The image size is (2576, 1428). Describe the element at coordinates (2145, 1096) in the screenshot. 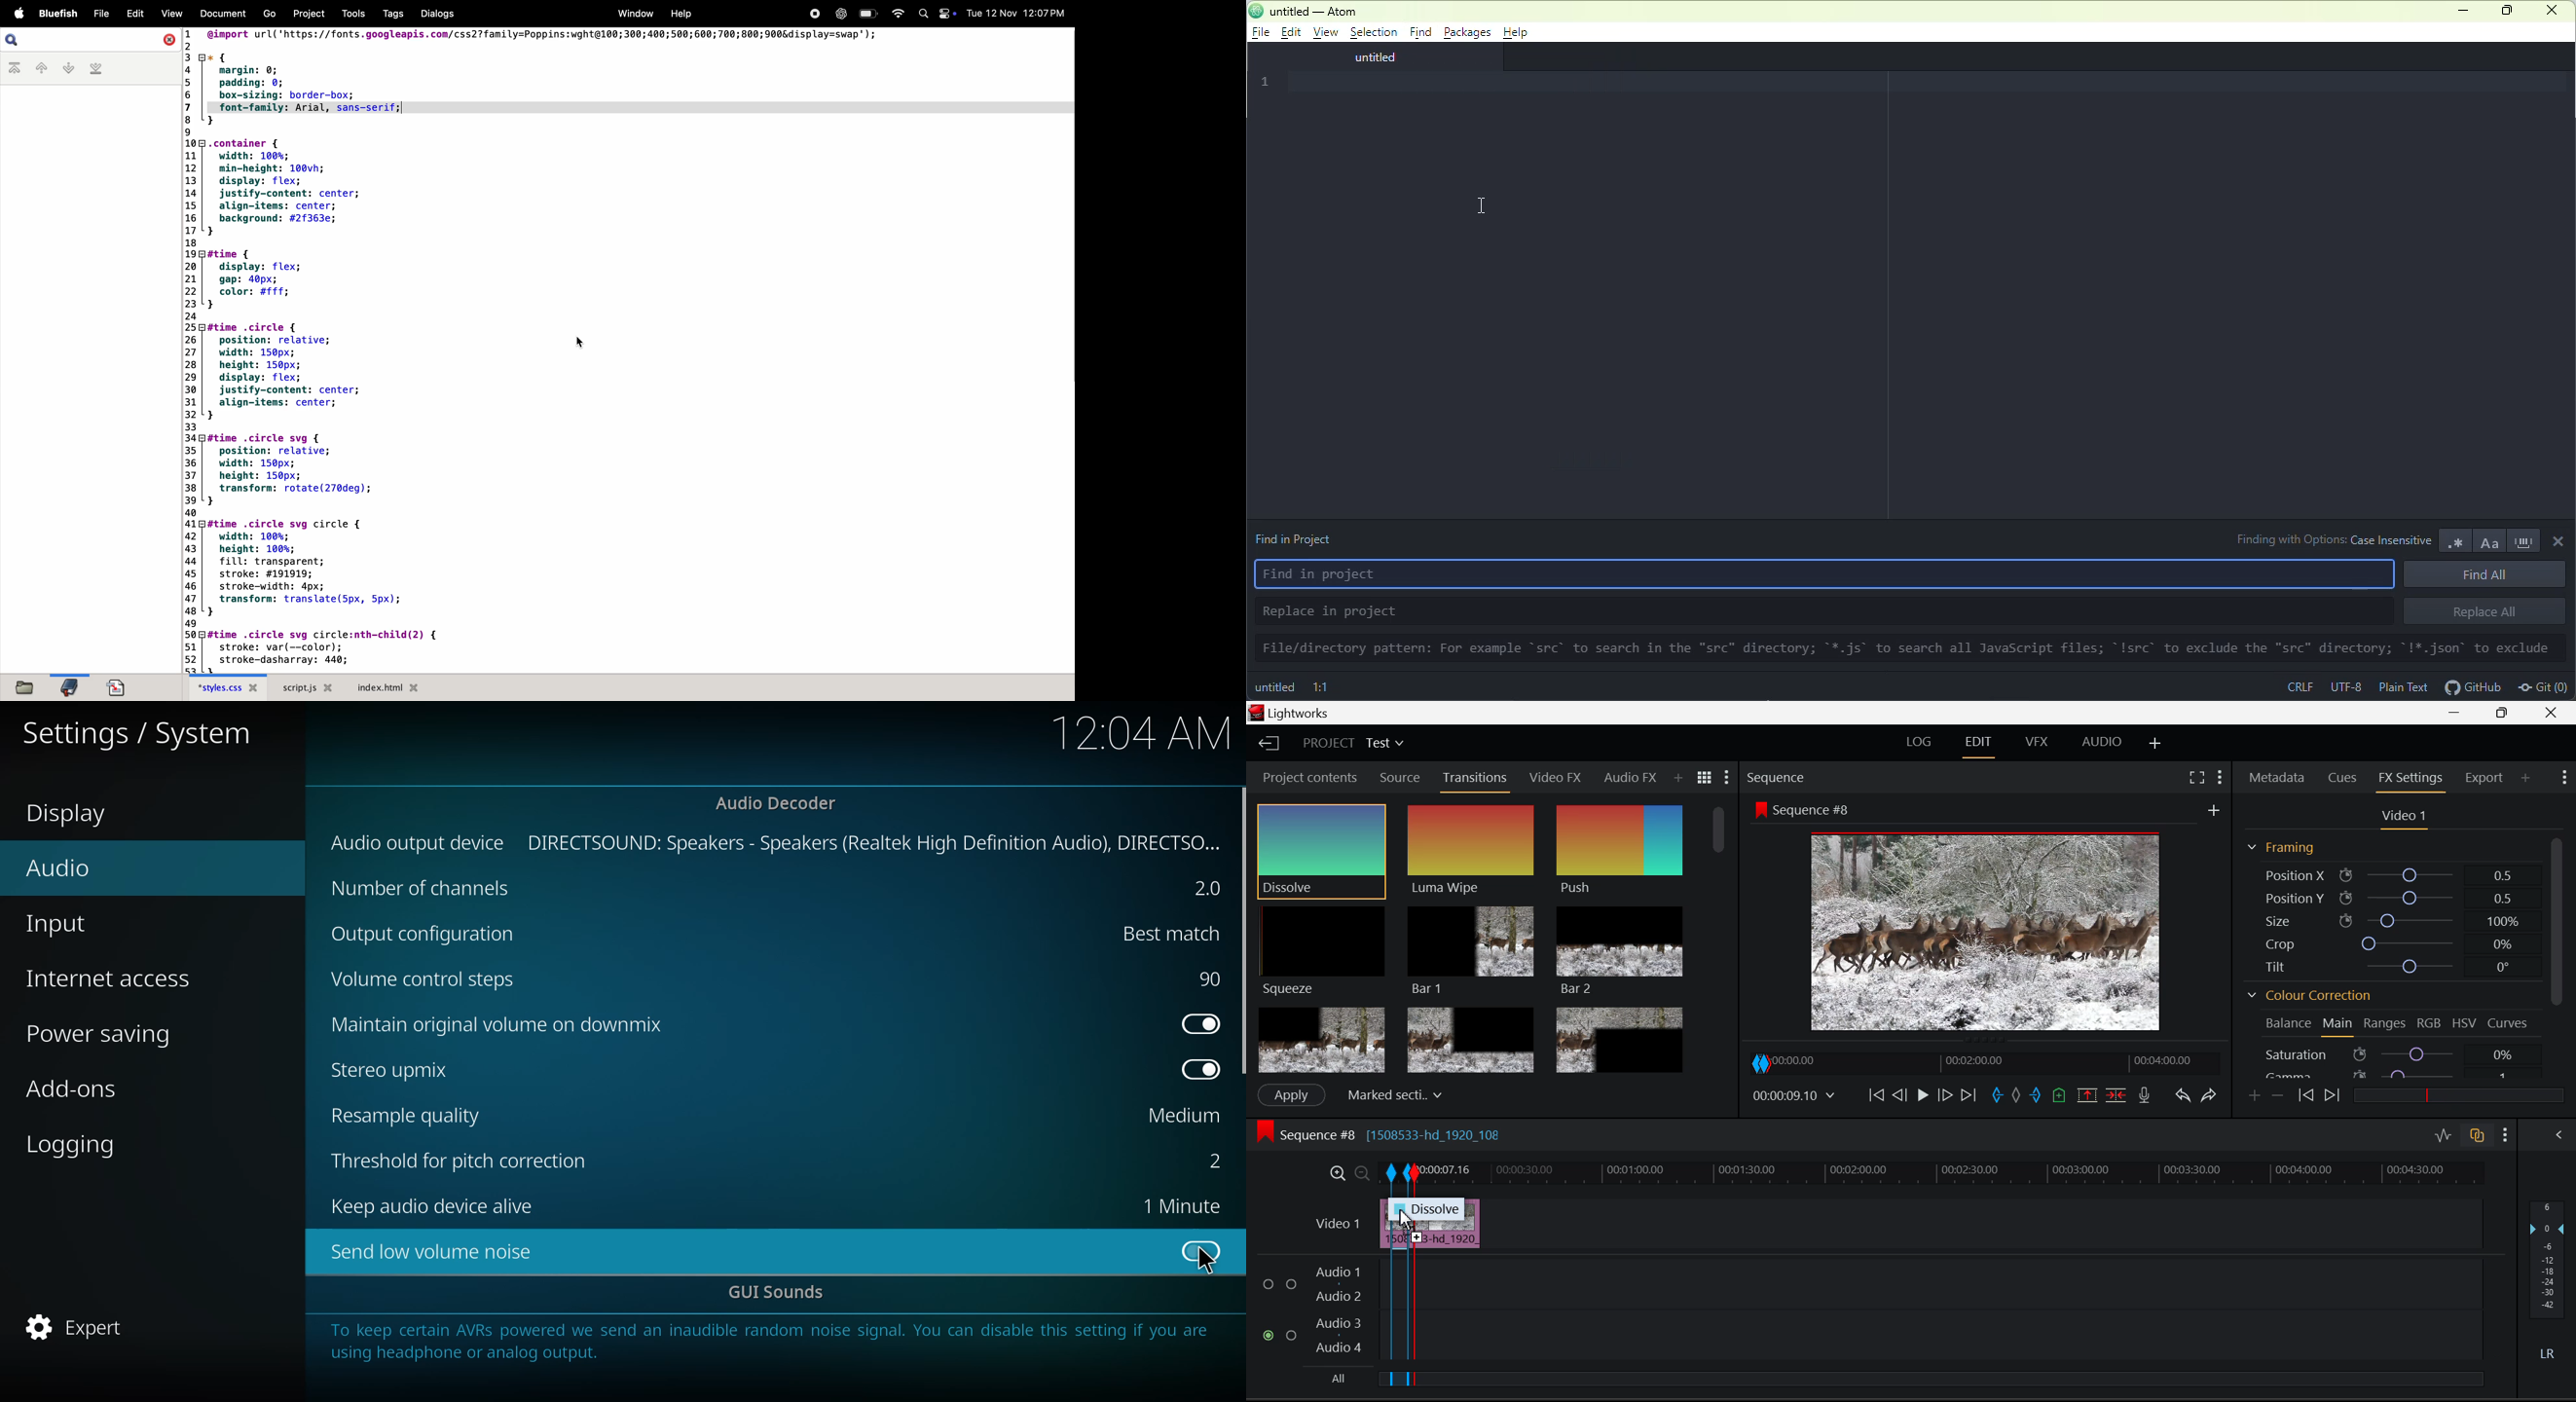

I see `Record Voiceover` at that location.